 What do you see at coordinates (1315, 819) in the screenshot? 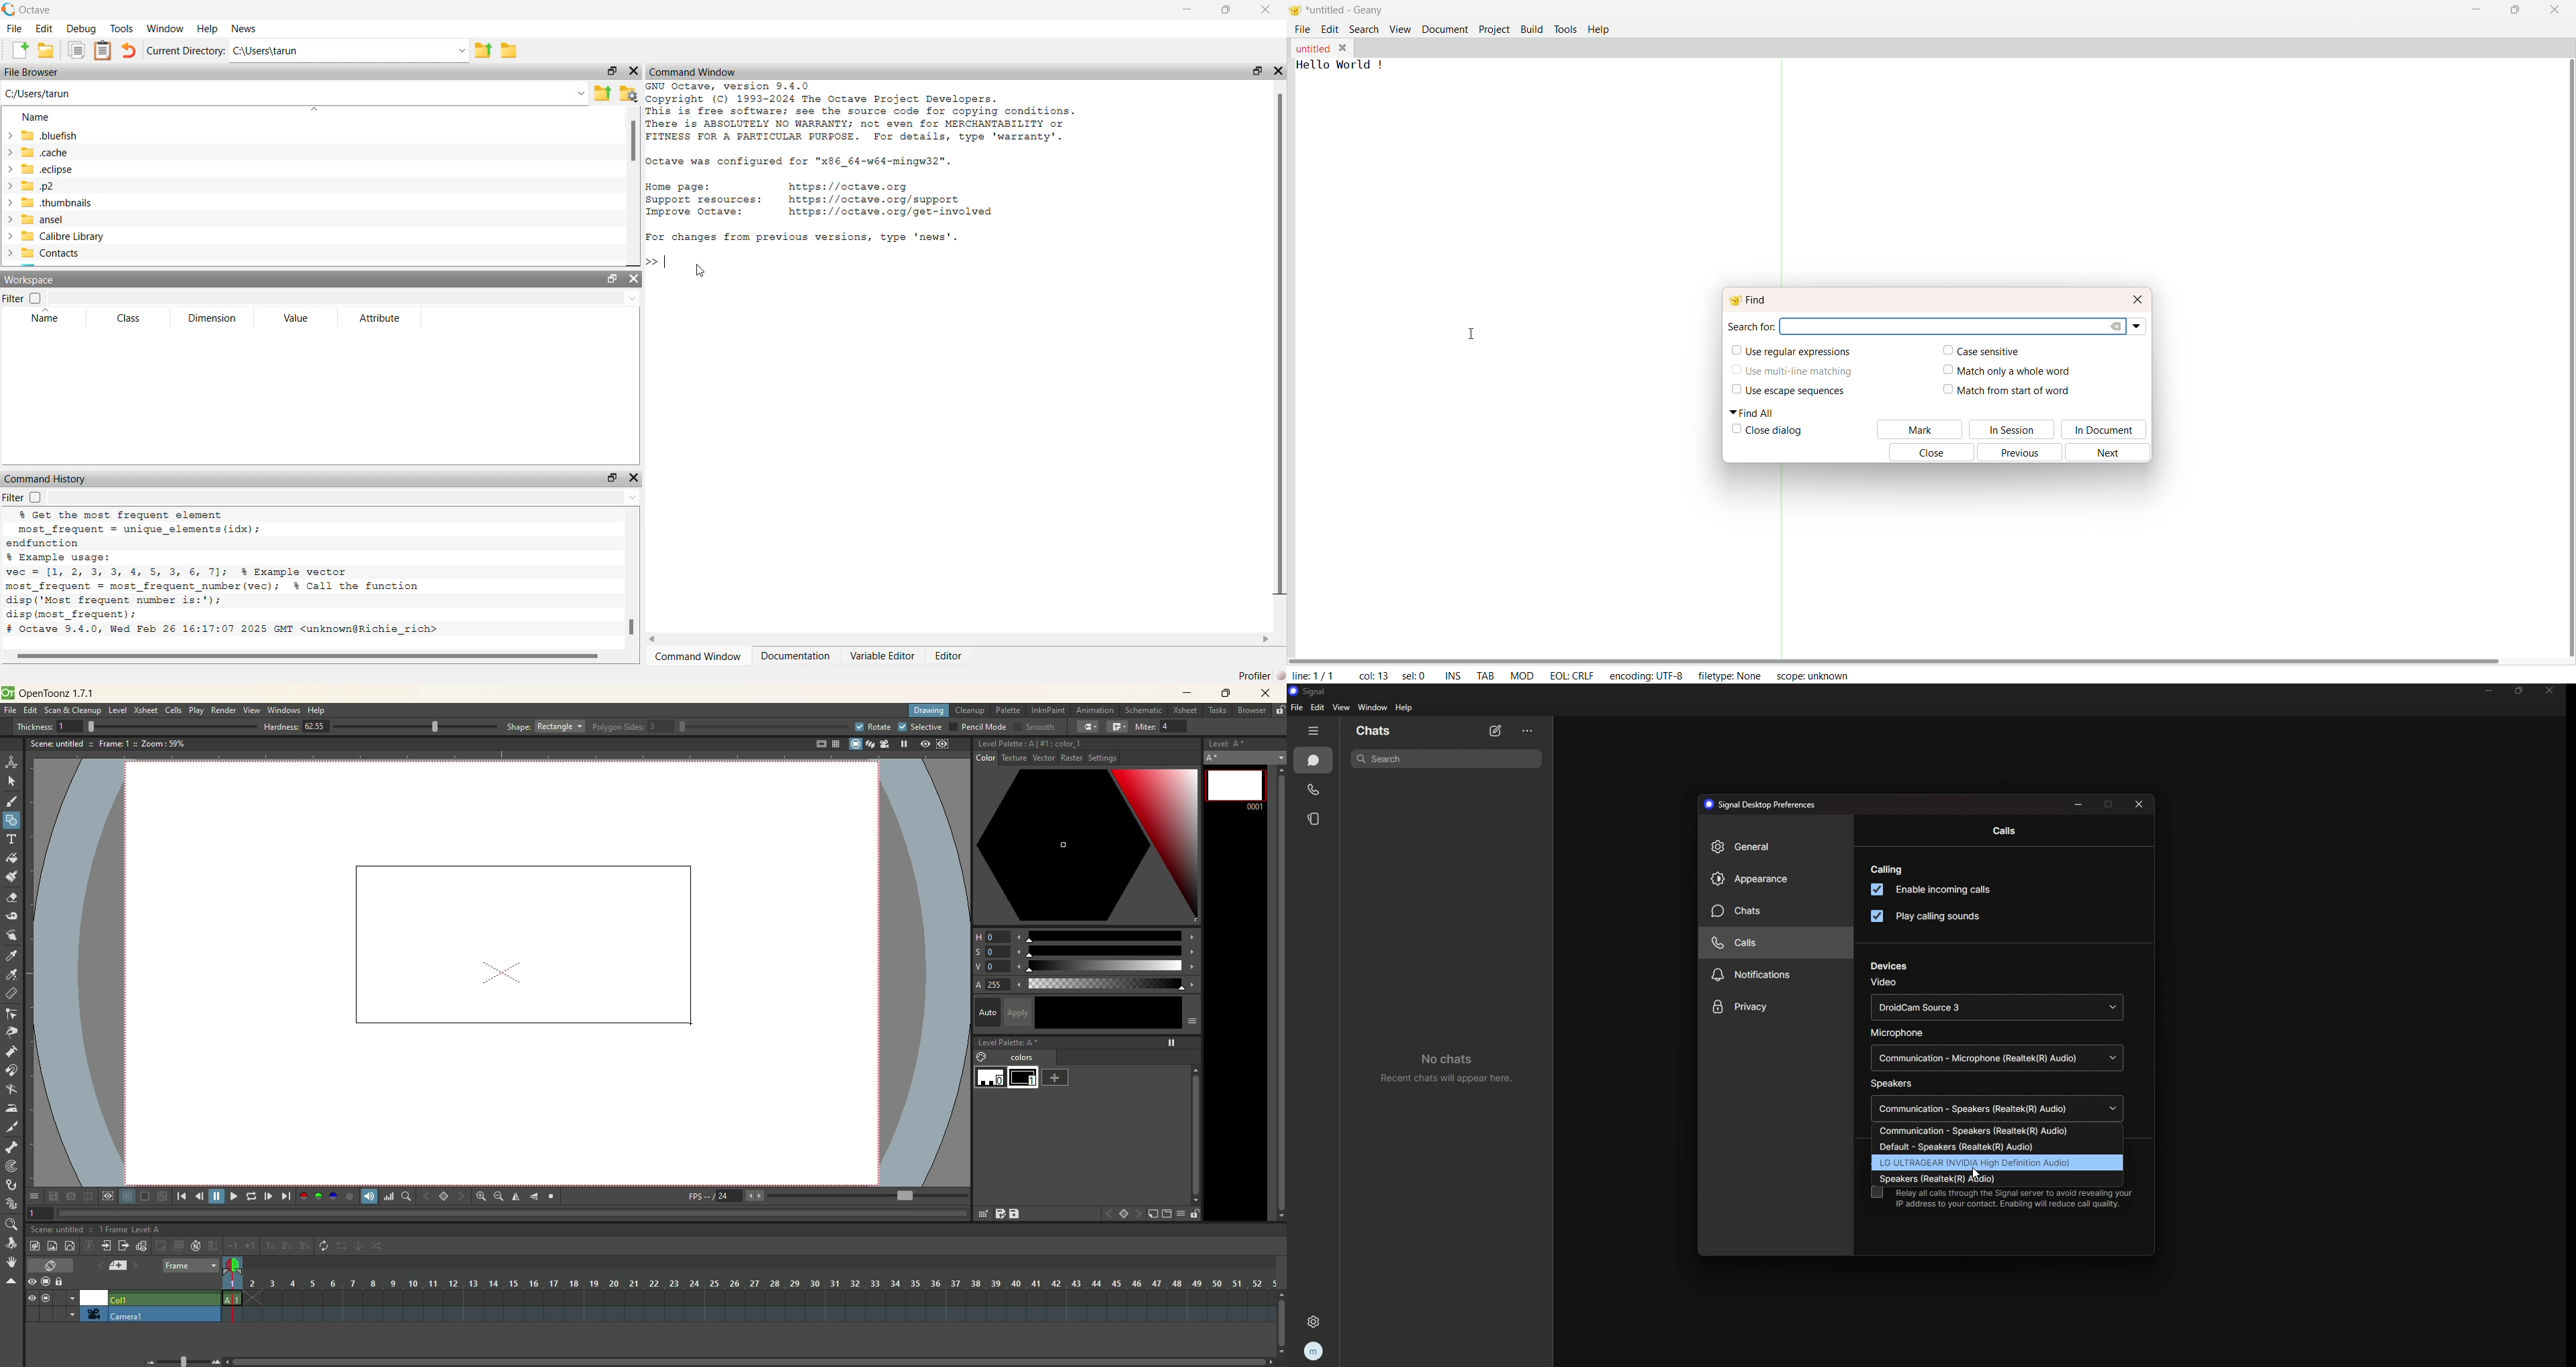
I see `stories` at bounding box center [1315, 819].